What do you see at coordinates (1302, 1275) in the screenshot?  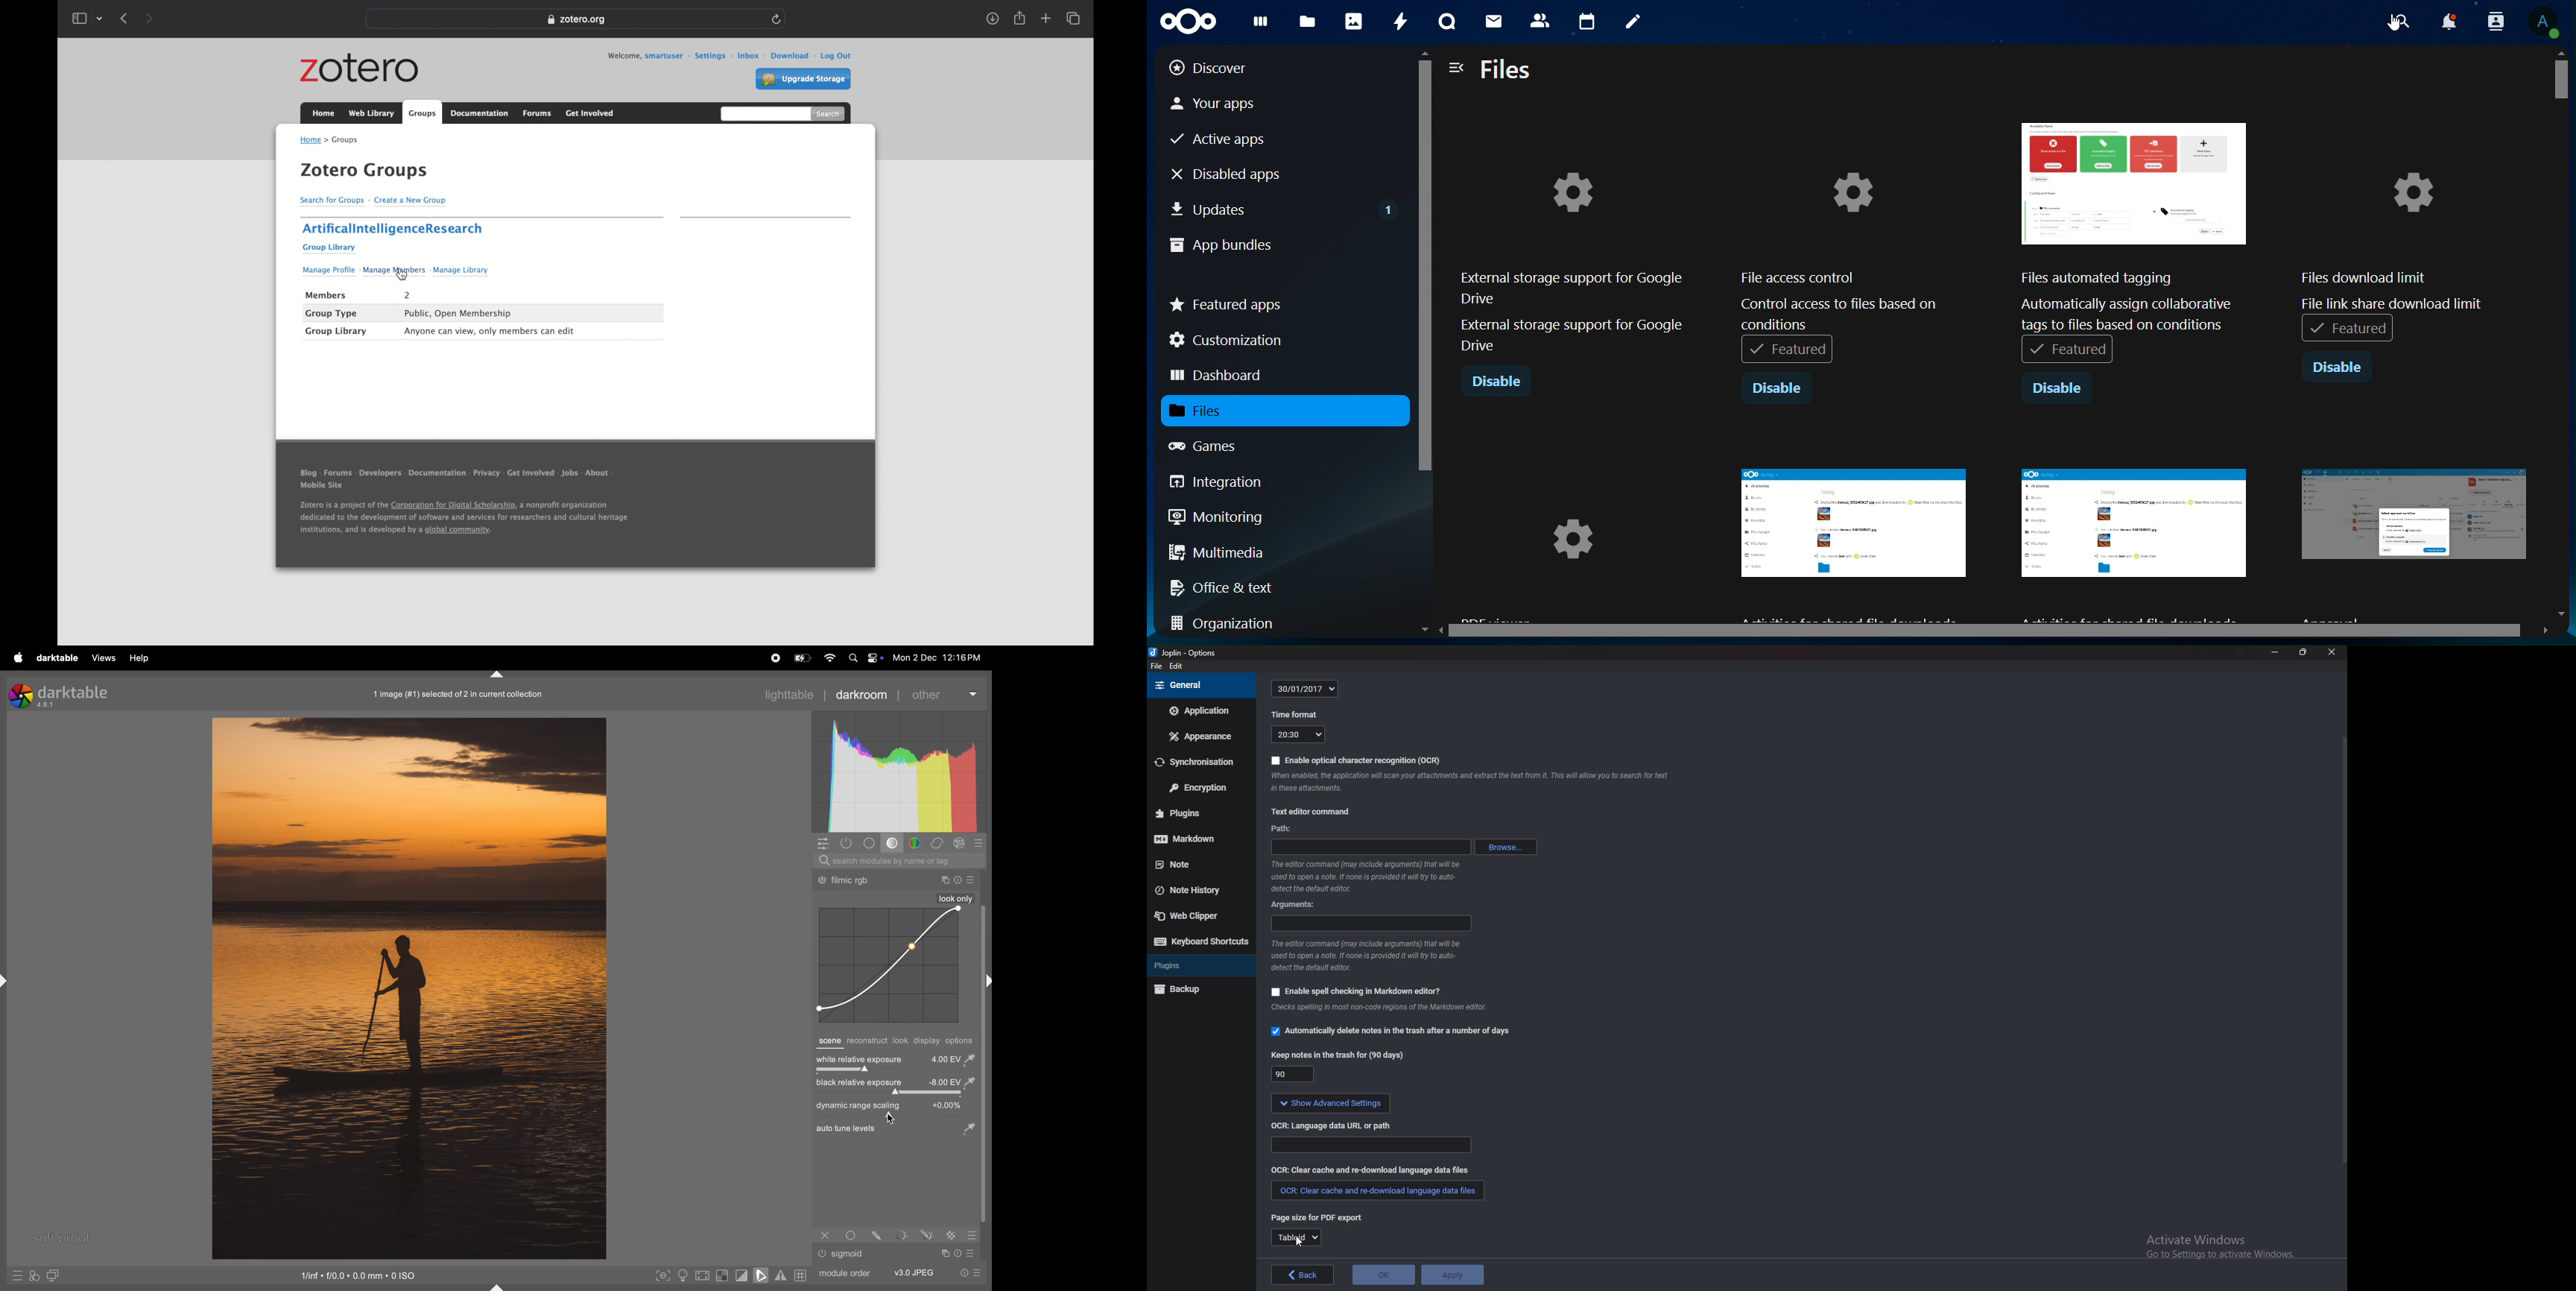 I see `back` at bounding box center [1302, 1275].